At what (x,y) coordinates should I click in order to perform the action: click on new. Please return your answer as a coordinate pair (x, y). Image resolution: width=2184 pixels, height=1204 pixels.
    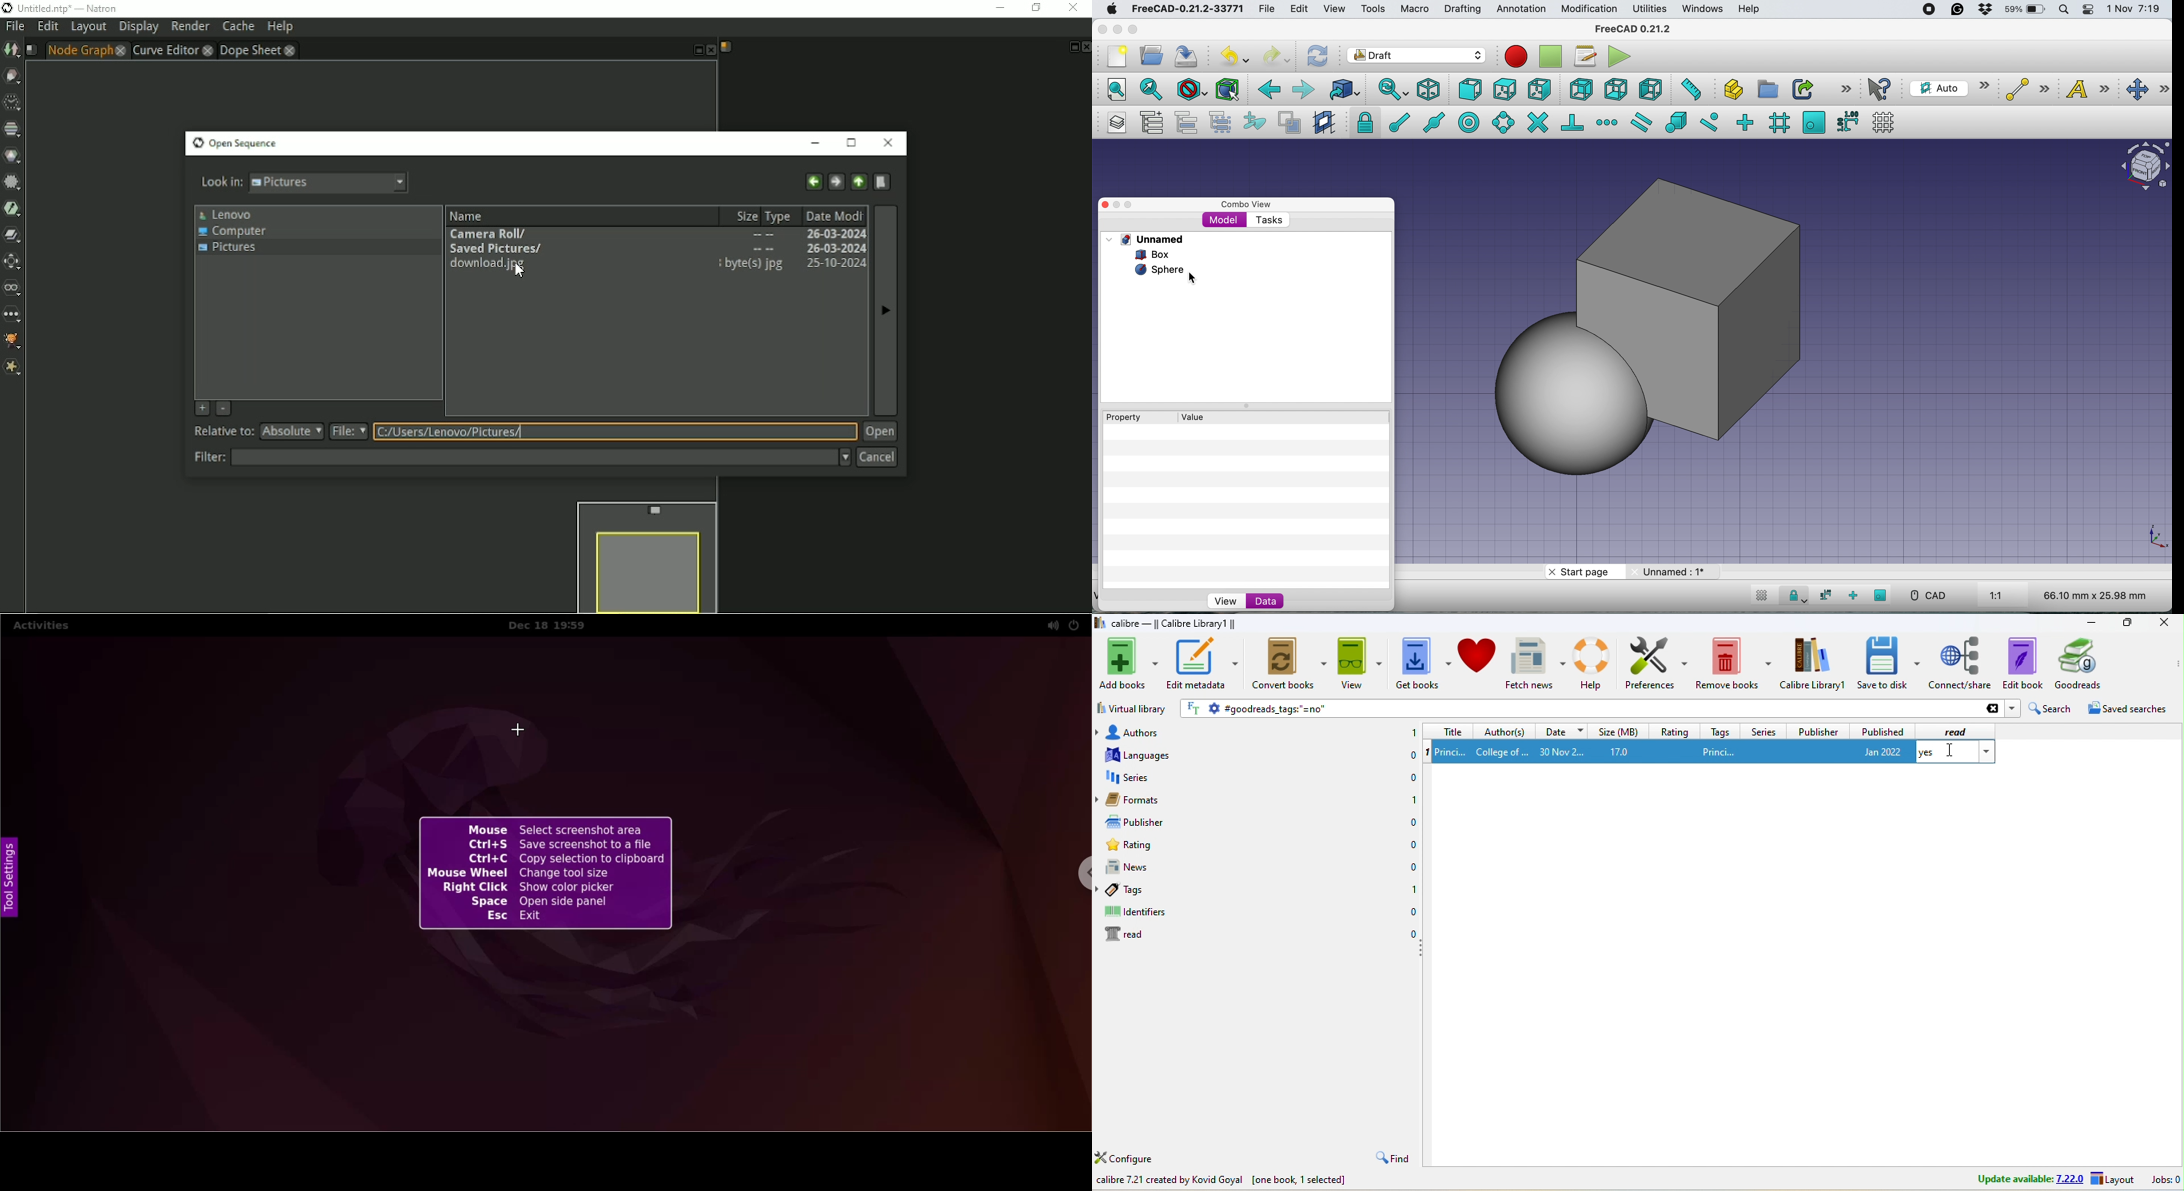
    Looking at the image, I should click on (1115, 57).